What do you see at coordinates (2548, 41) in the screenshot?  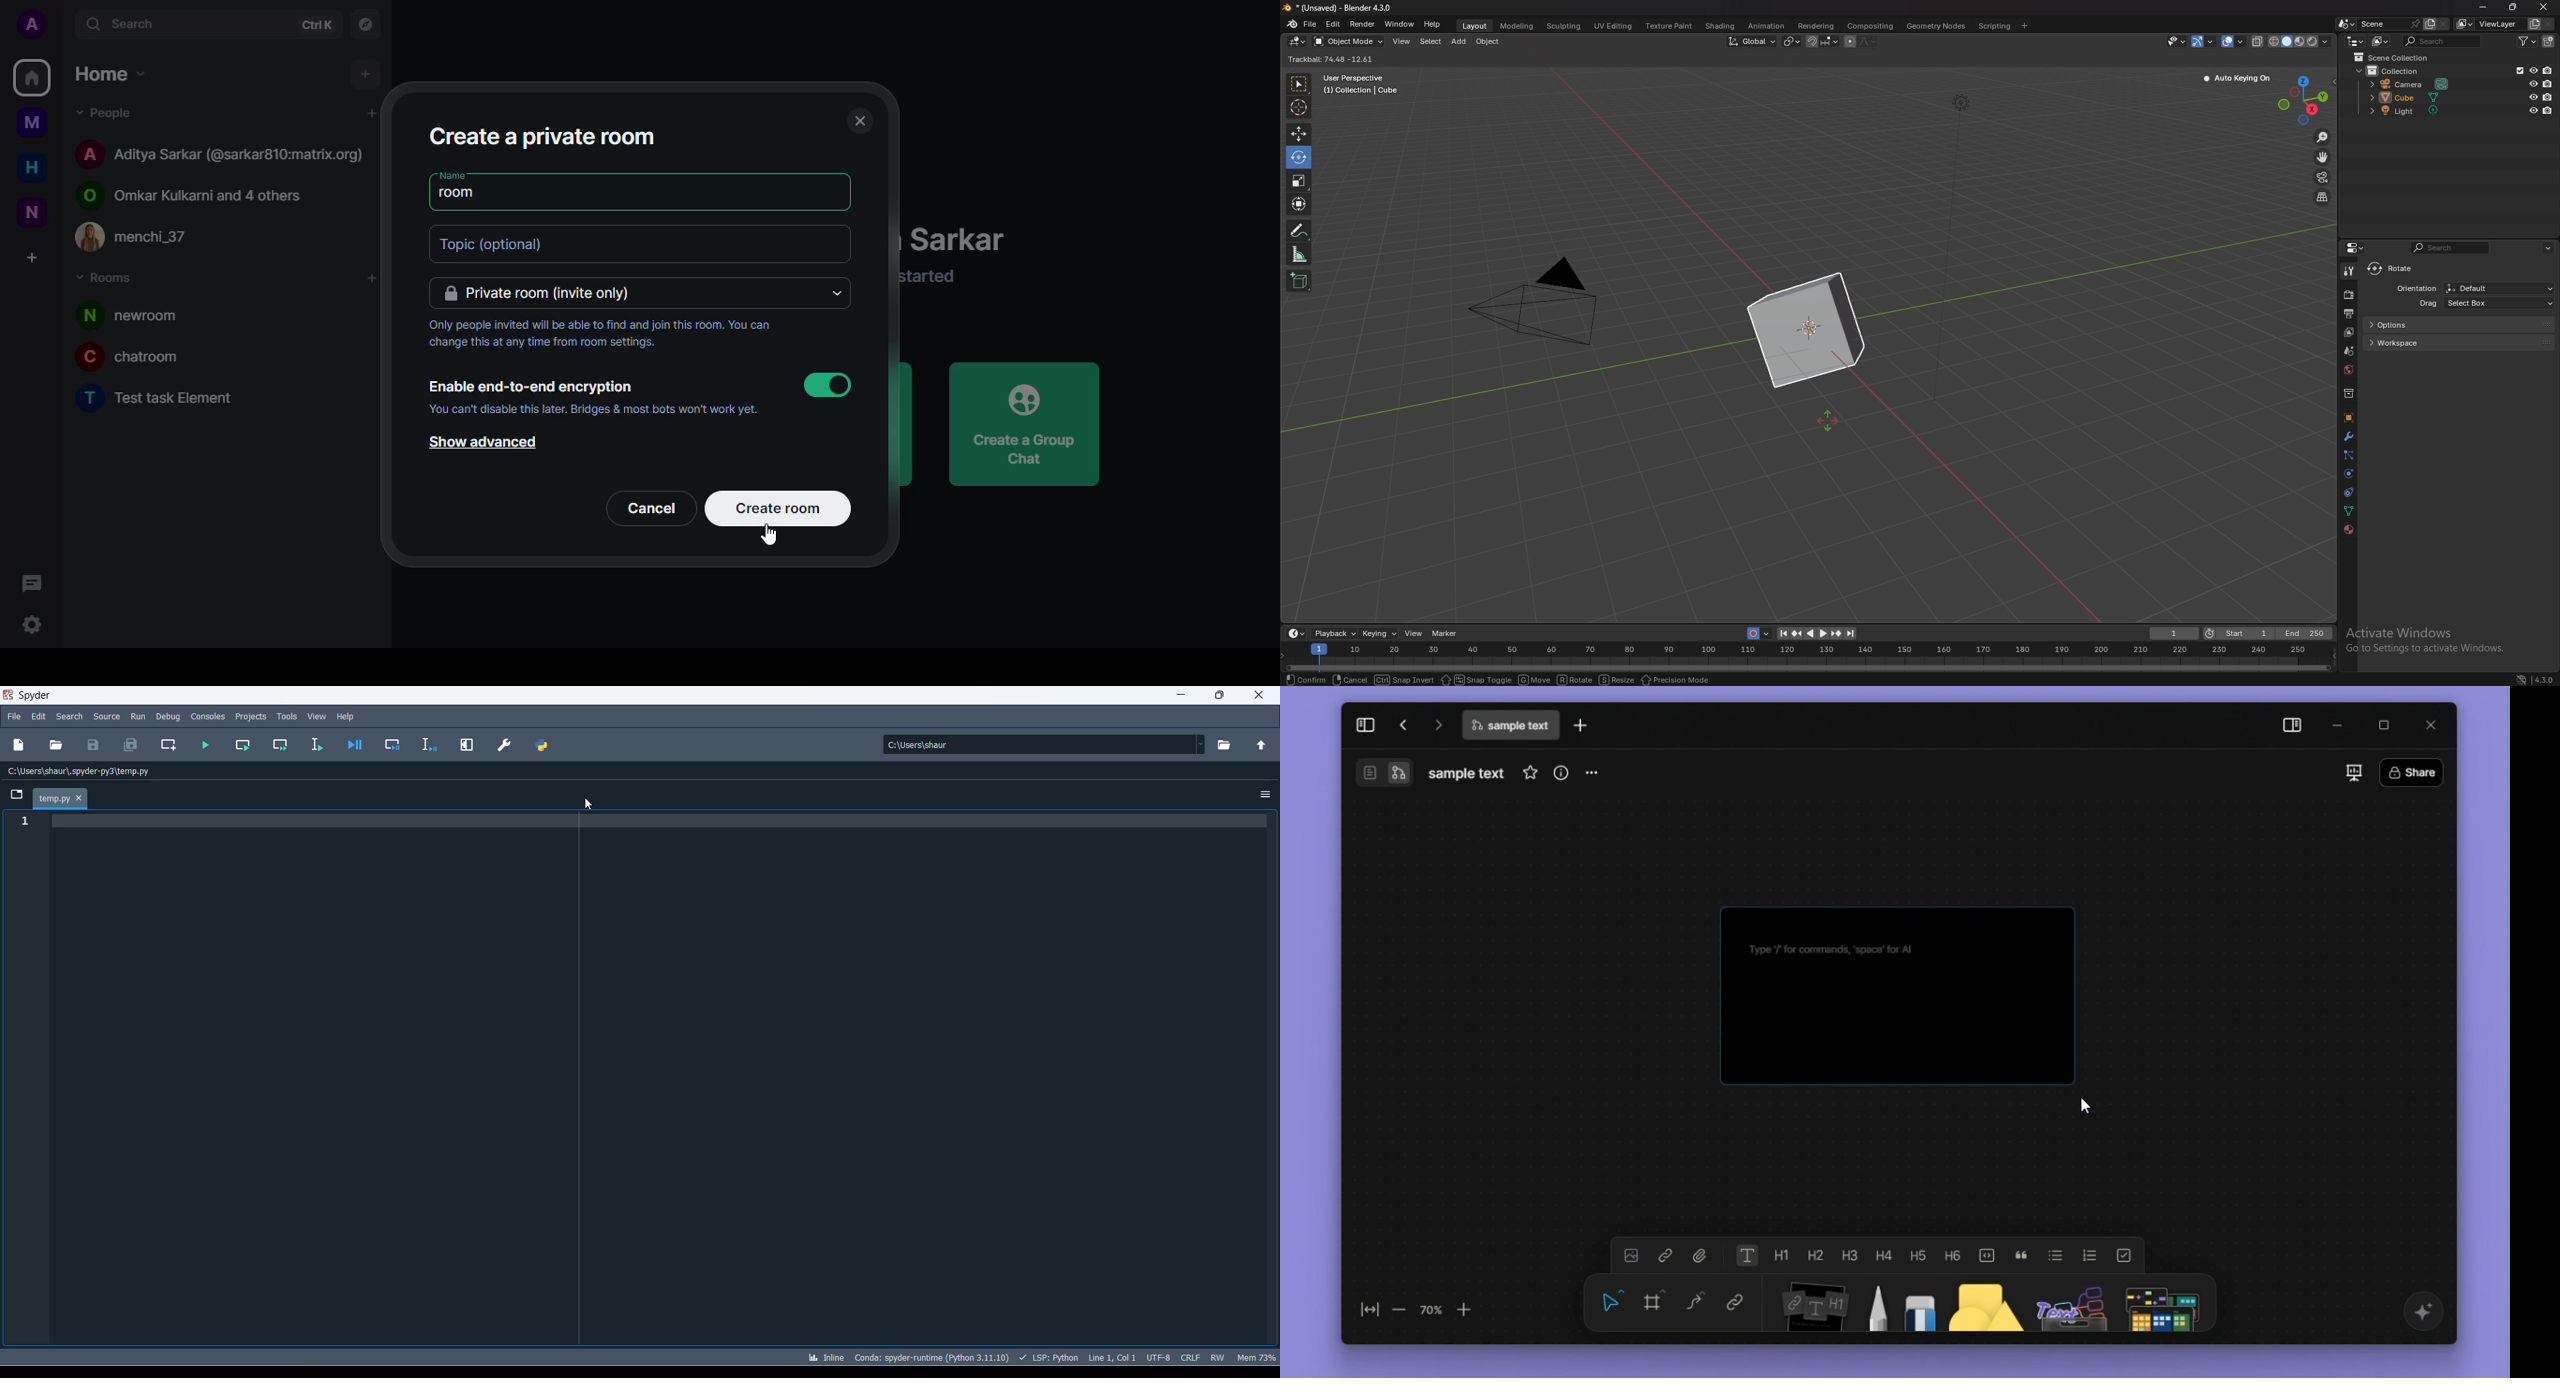 I see `add collection` at bounding box center [2548, 41].